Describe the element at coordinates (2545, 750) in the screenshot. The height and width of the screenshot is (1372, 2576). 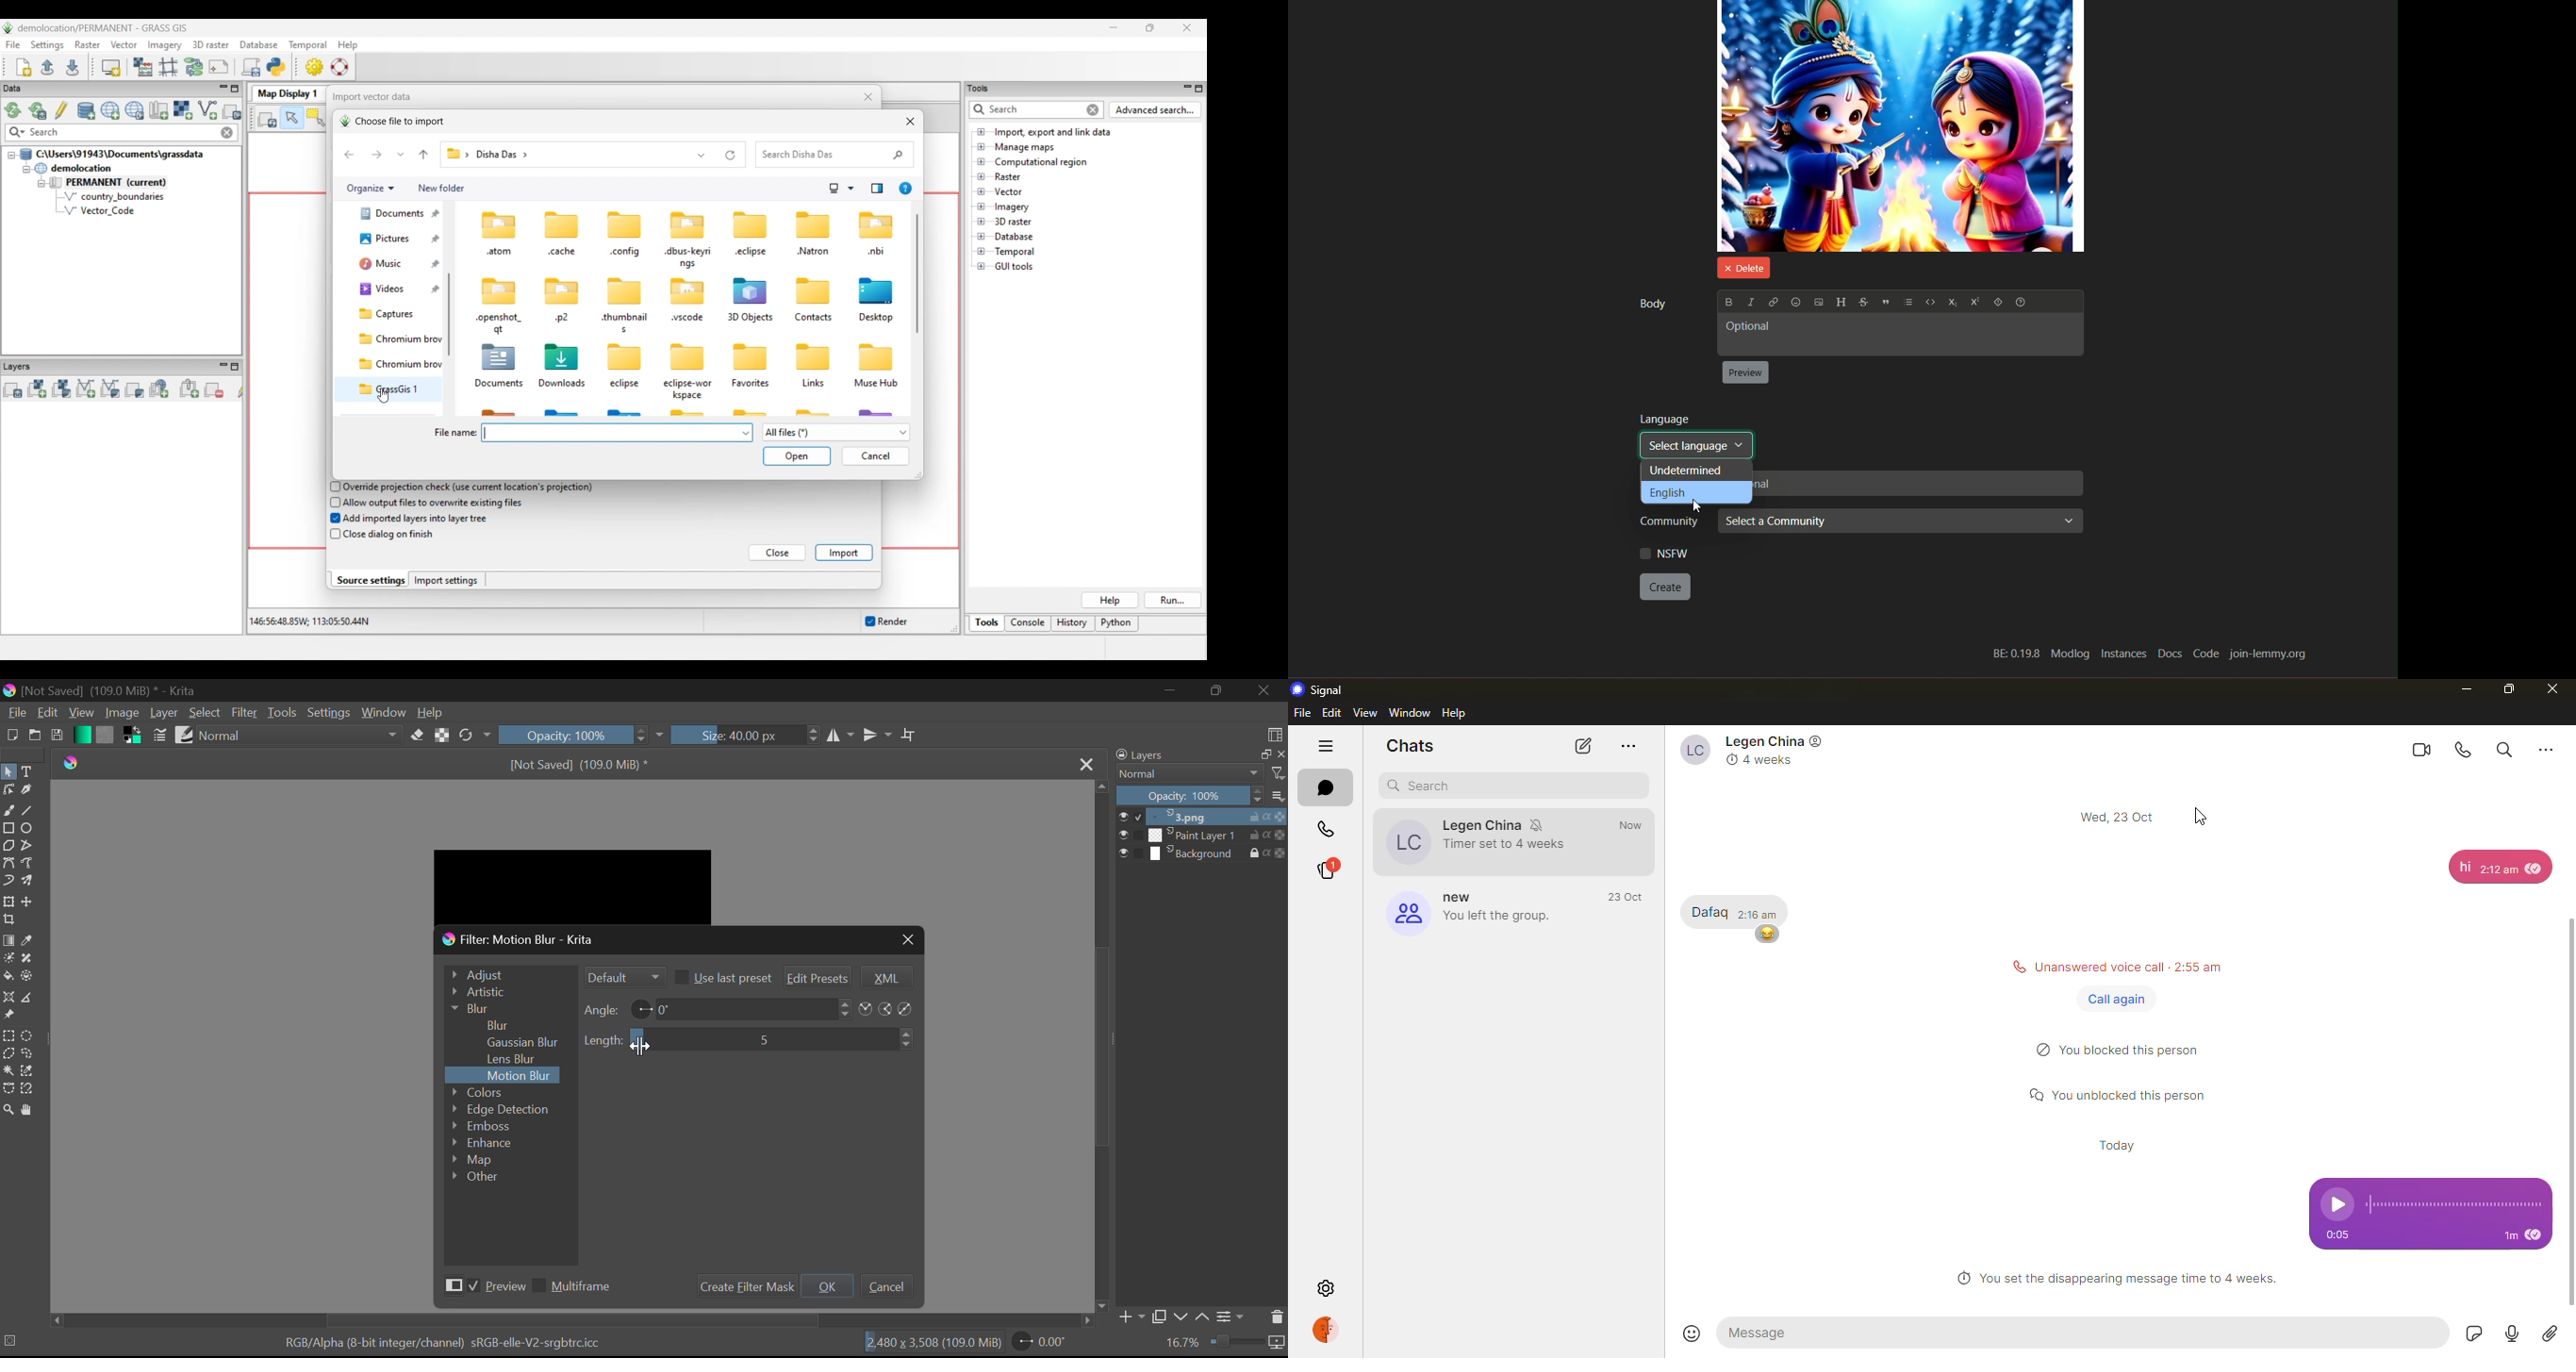
I see `more` at that location.